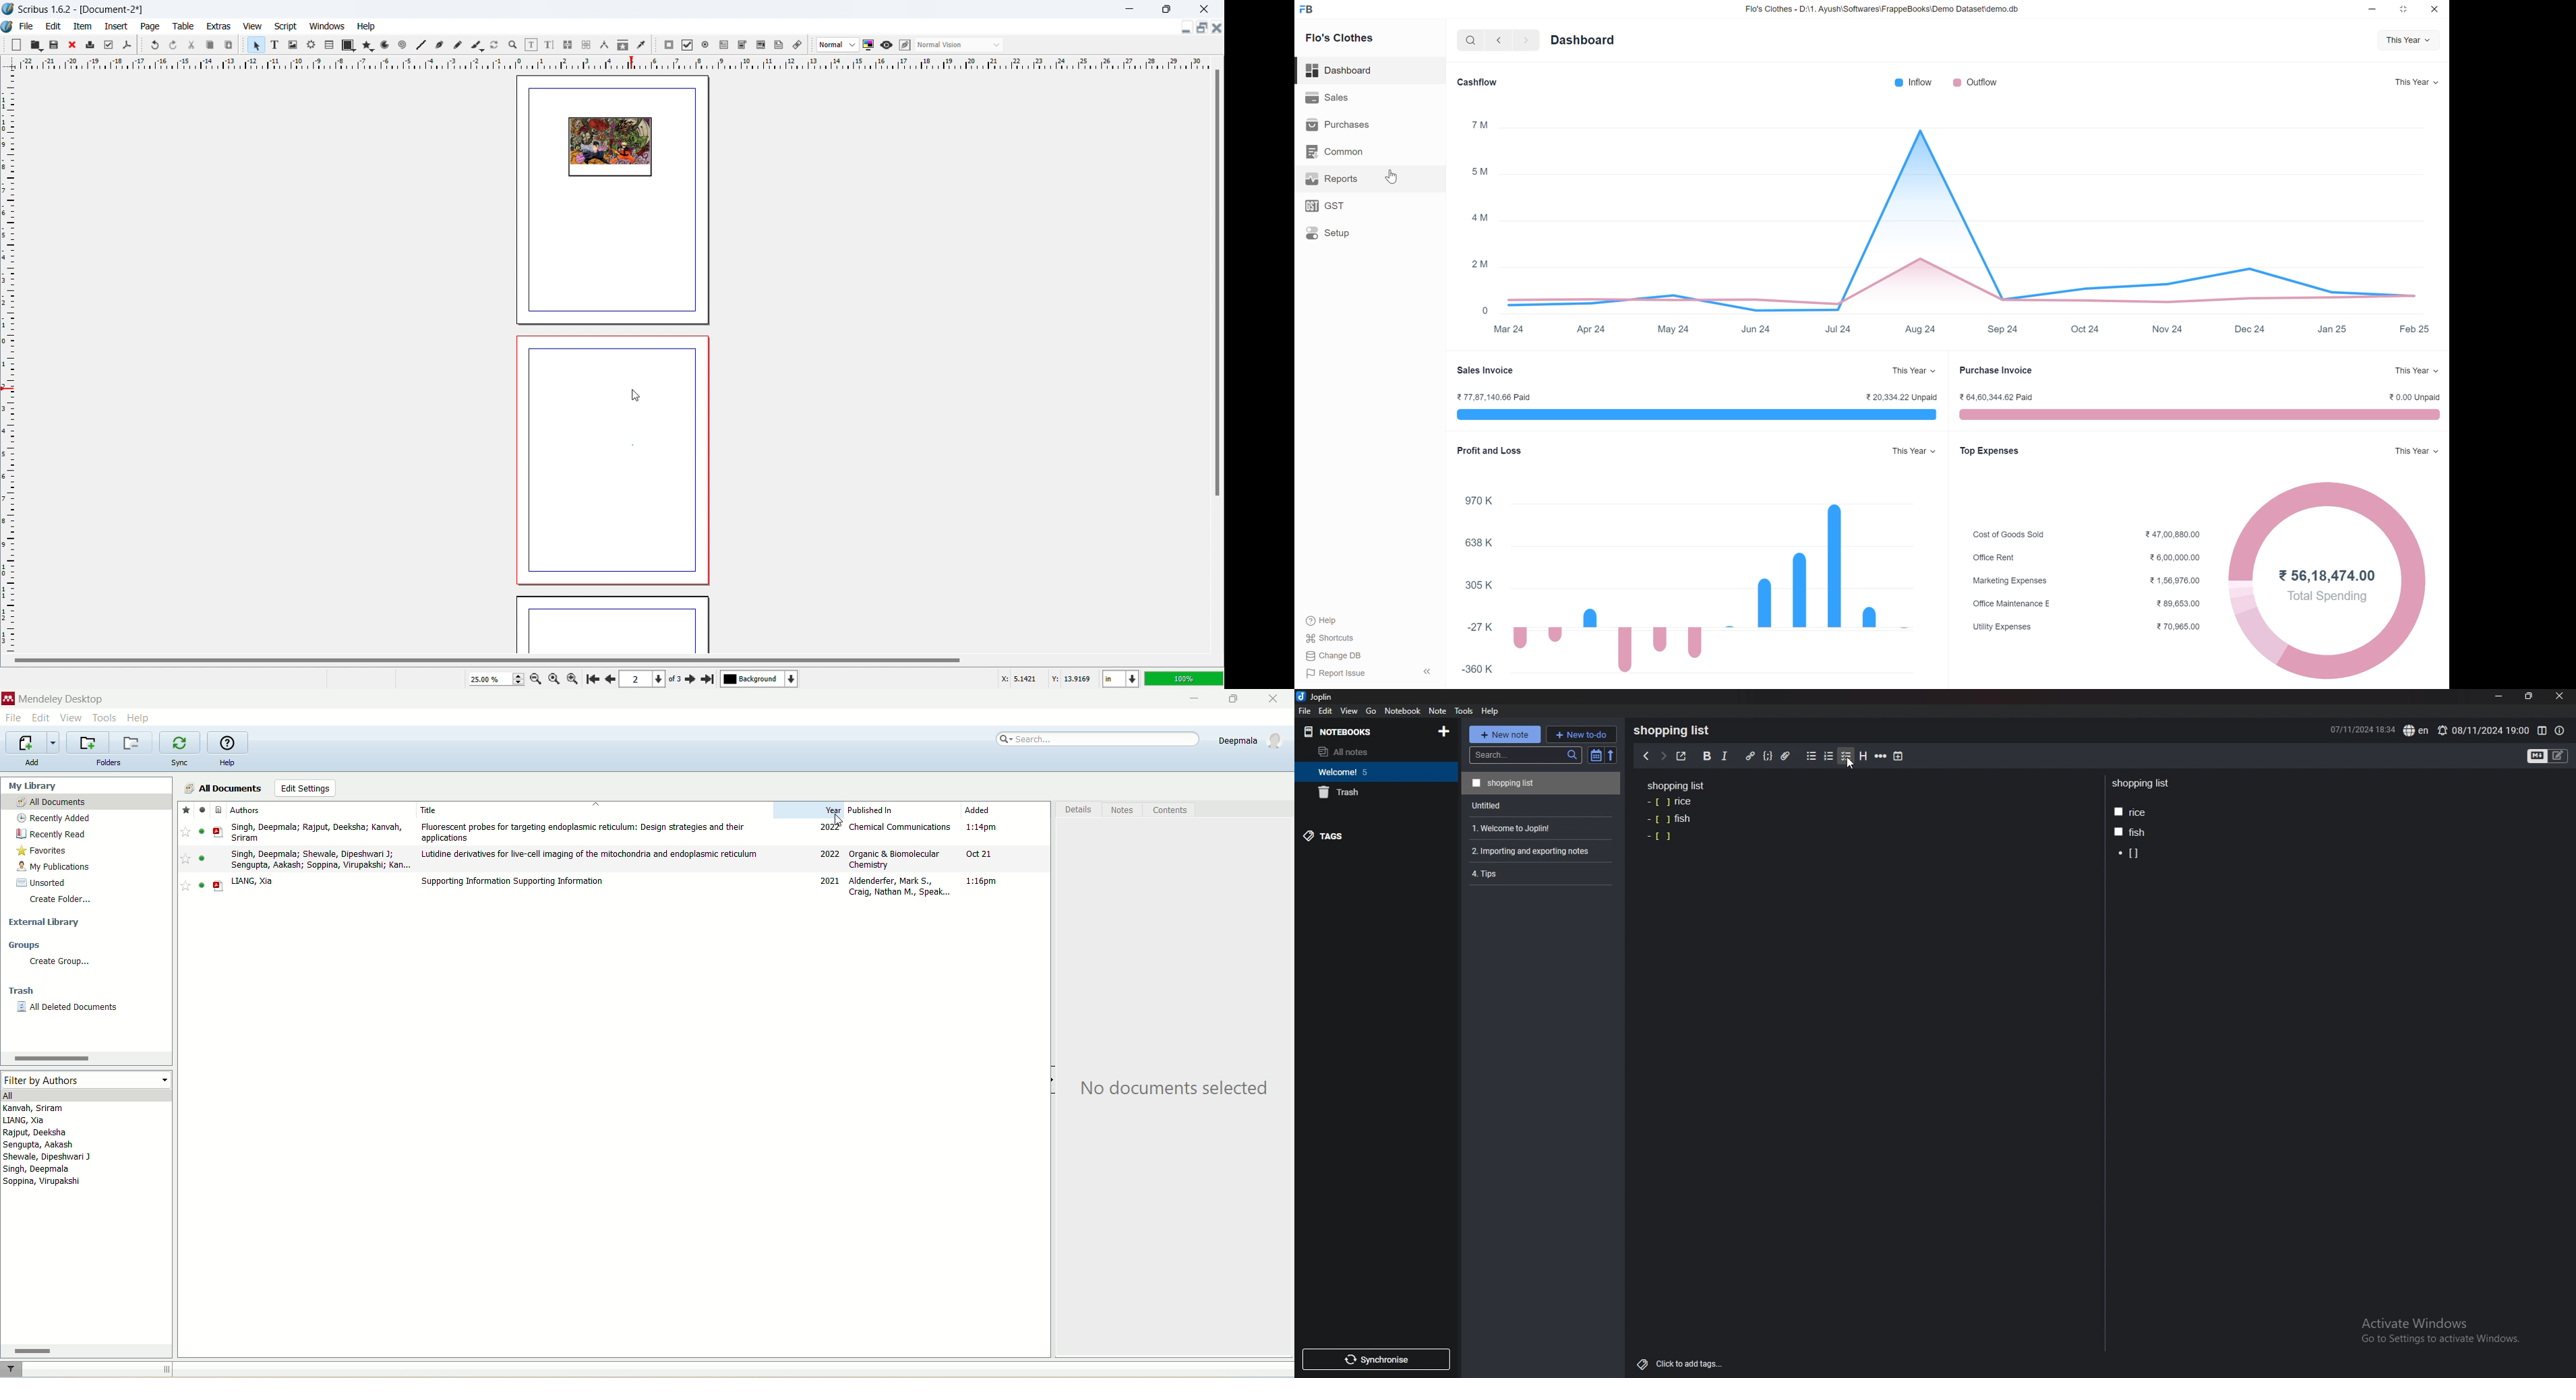  I want to click on utility expenses, so click(2001, 627).